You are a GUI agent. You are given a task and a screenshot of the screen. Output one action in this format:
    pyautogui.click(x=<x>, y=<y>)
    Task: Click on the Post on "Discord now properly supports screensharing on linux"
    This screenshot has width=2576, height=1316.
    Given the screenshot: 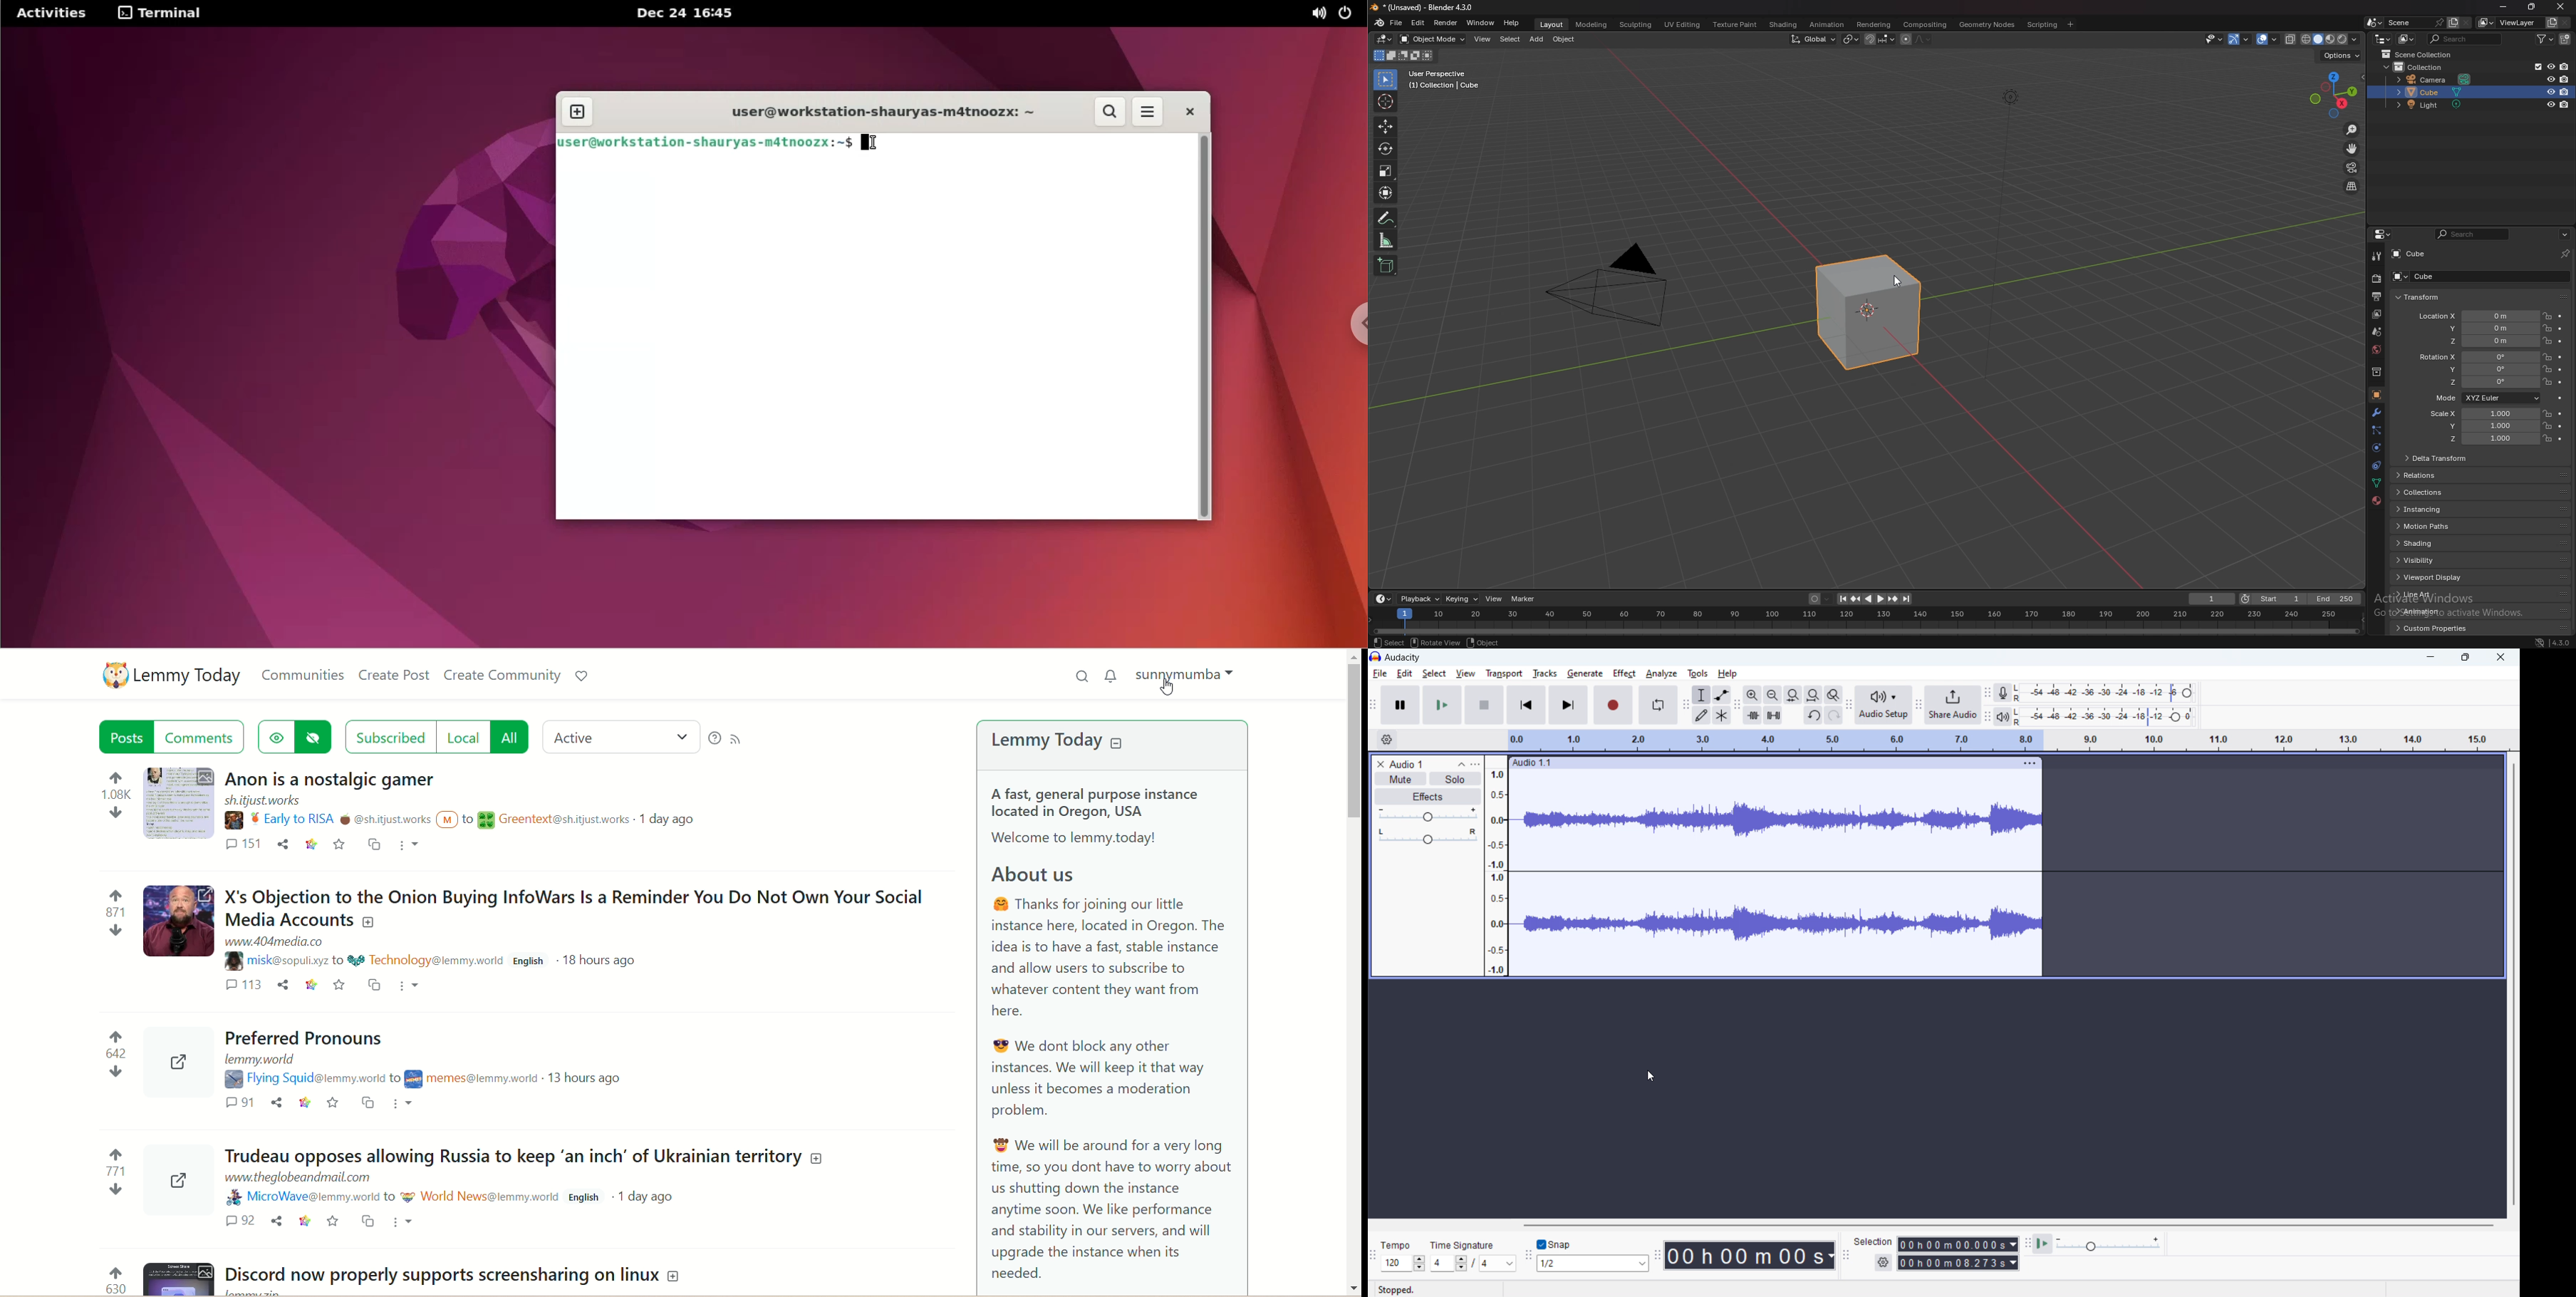 What is the action you would take?
    pyautogui.click(x=458, y=1276)
    